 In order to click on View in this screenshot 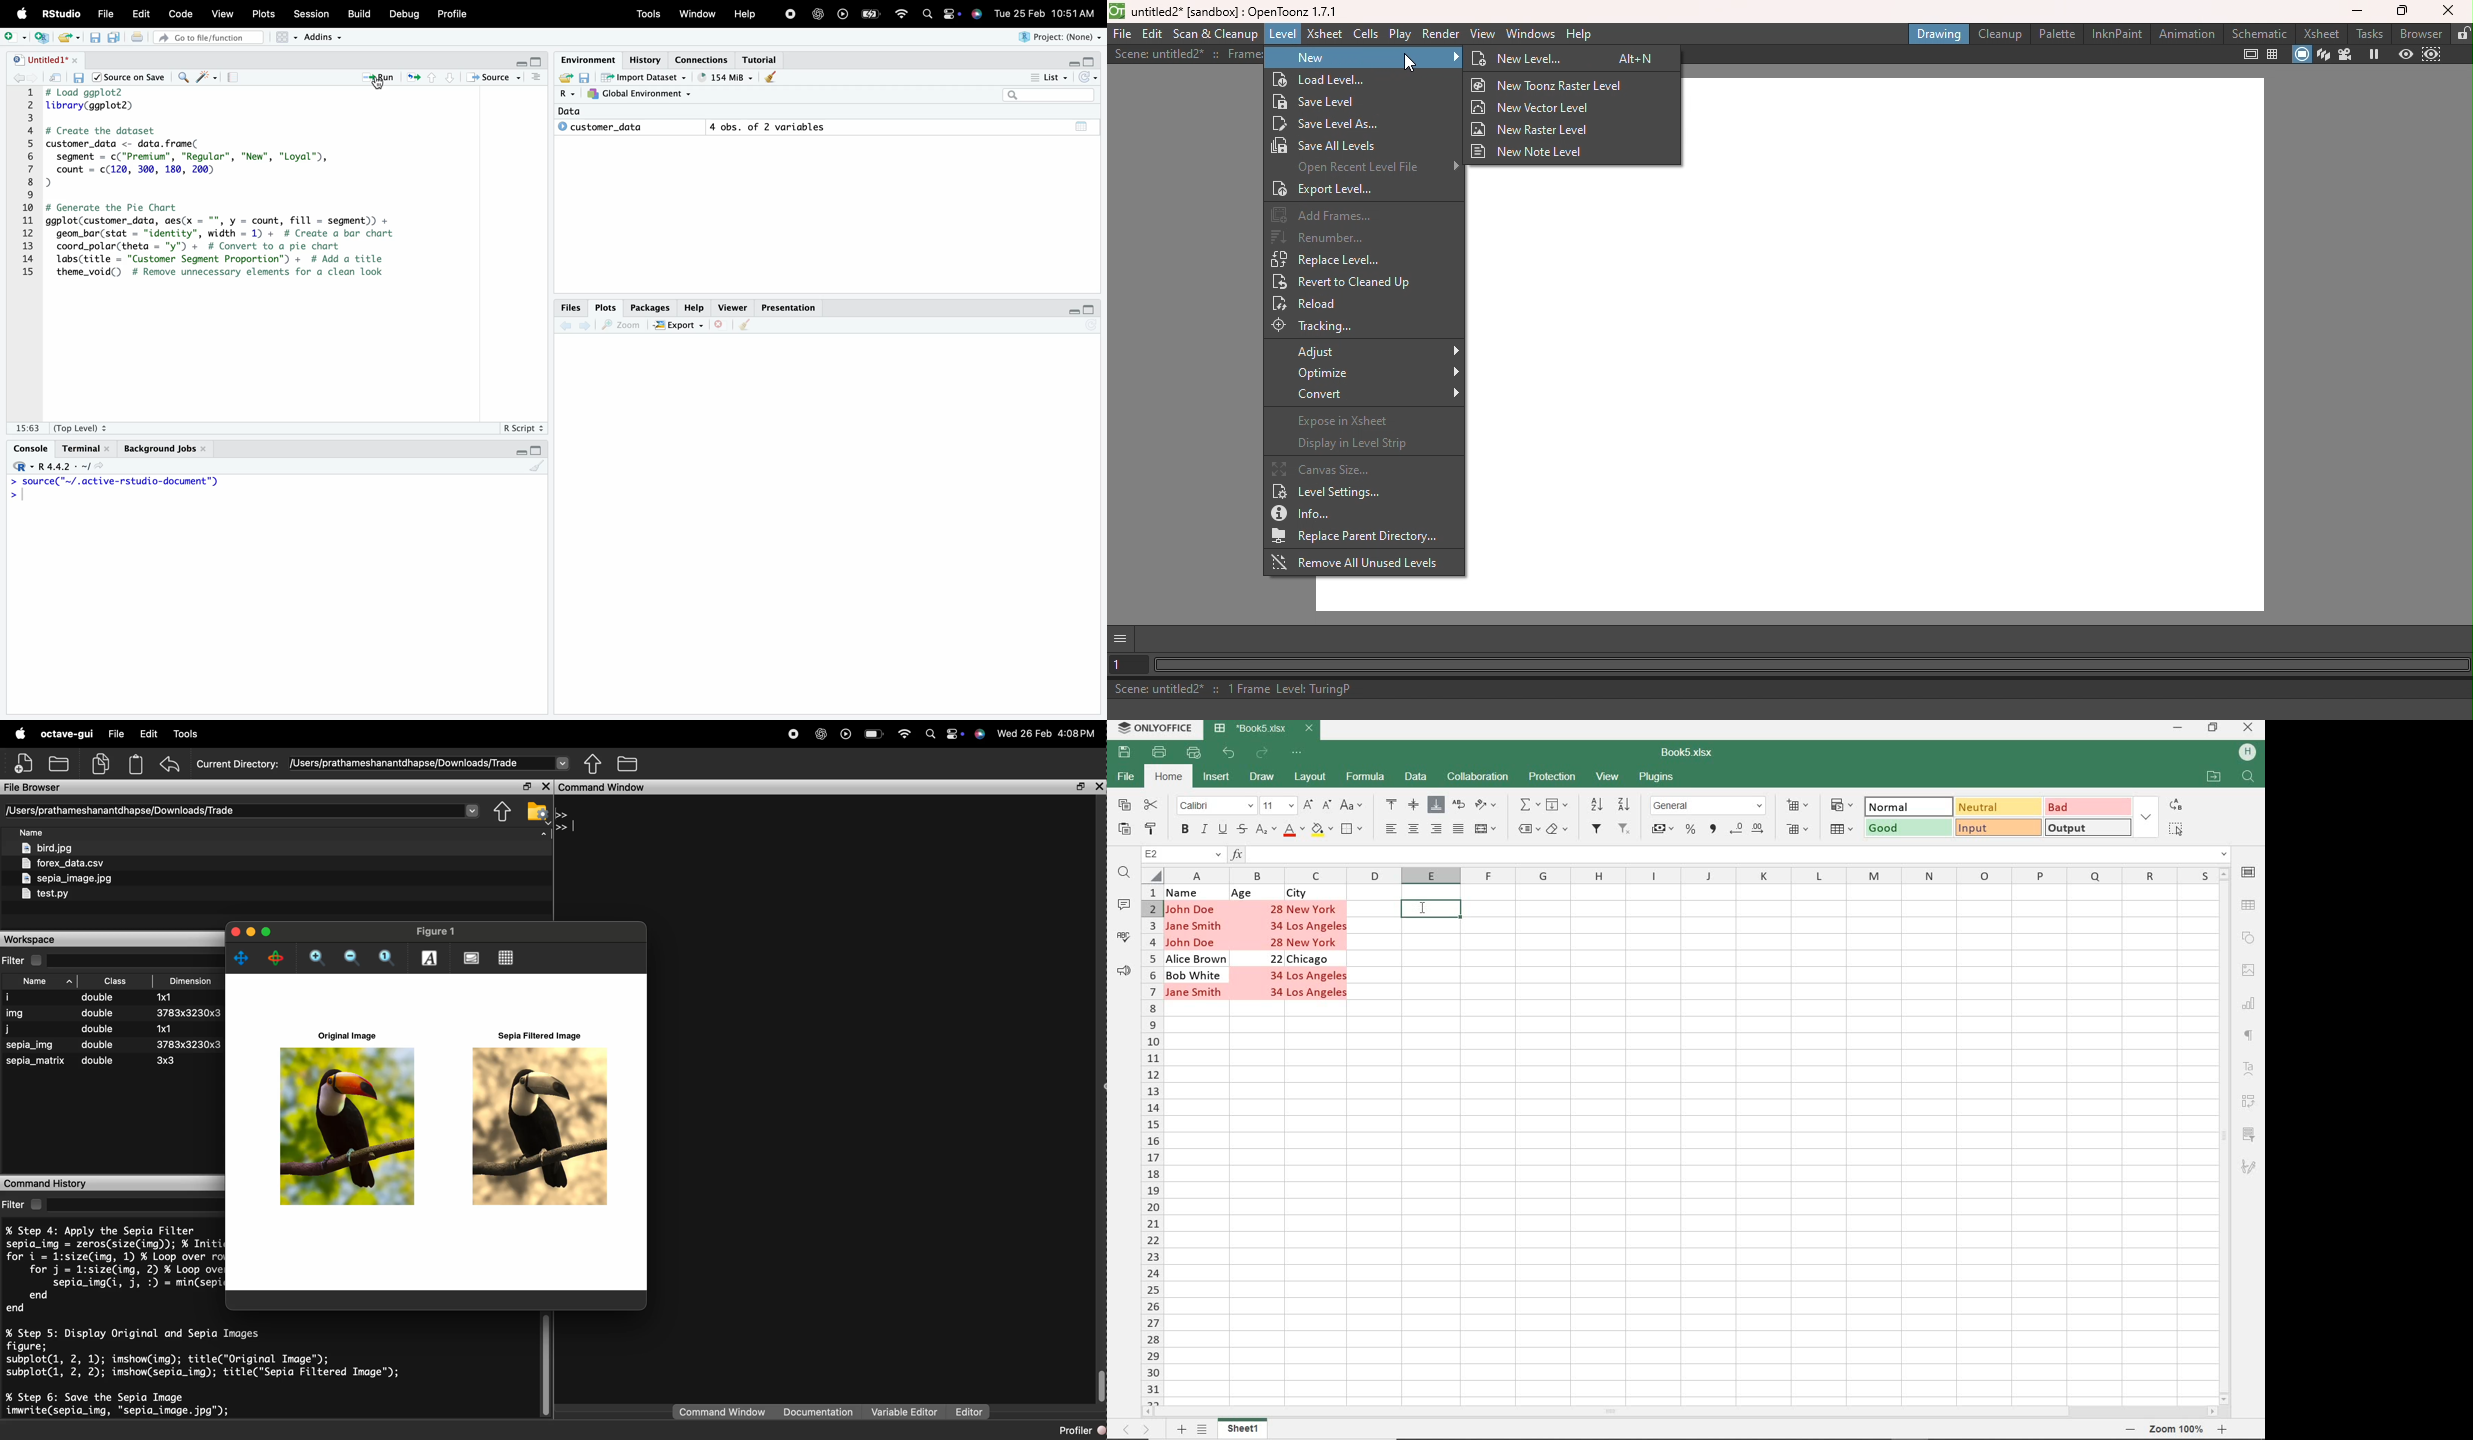, I will do `click(224, 14)`.